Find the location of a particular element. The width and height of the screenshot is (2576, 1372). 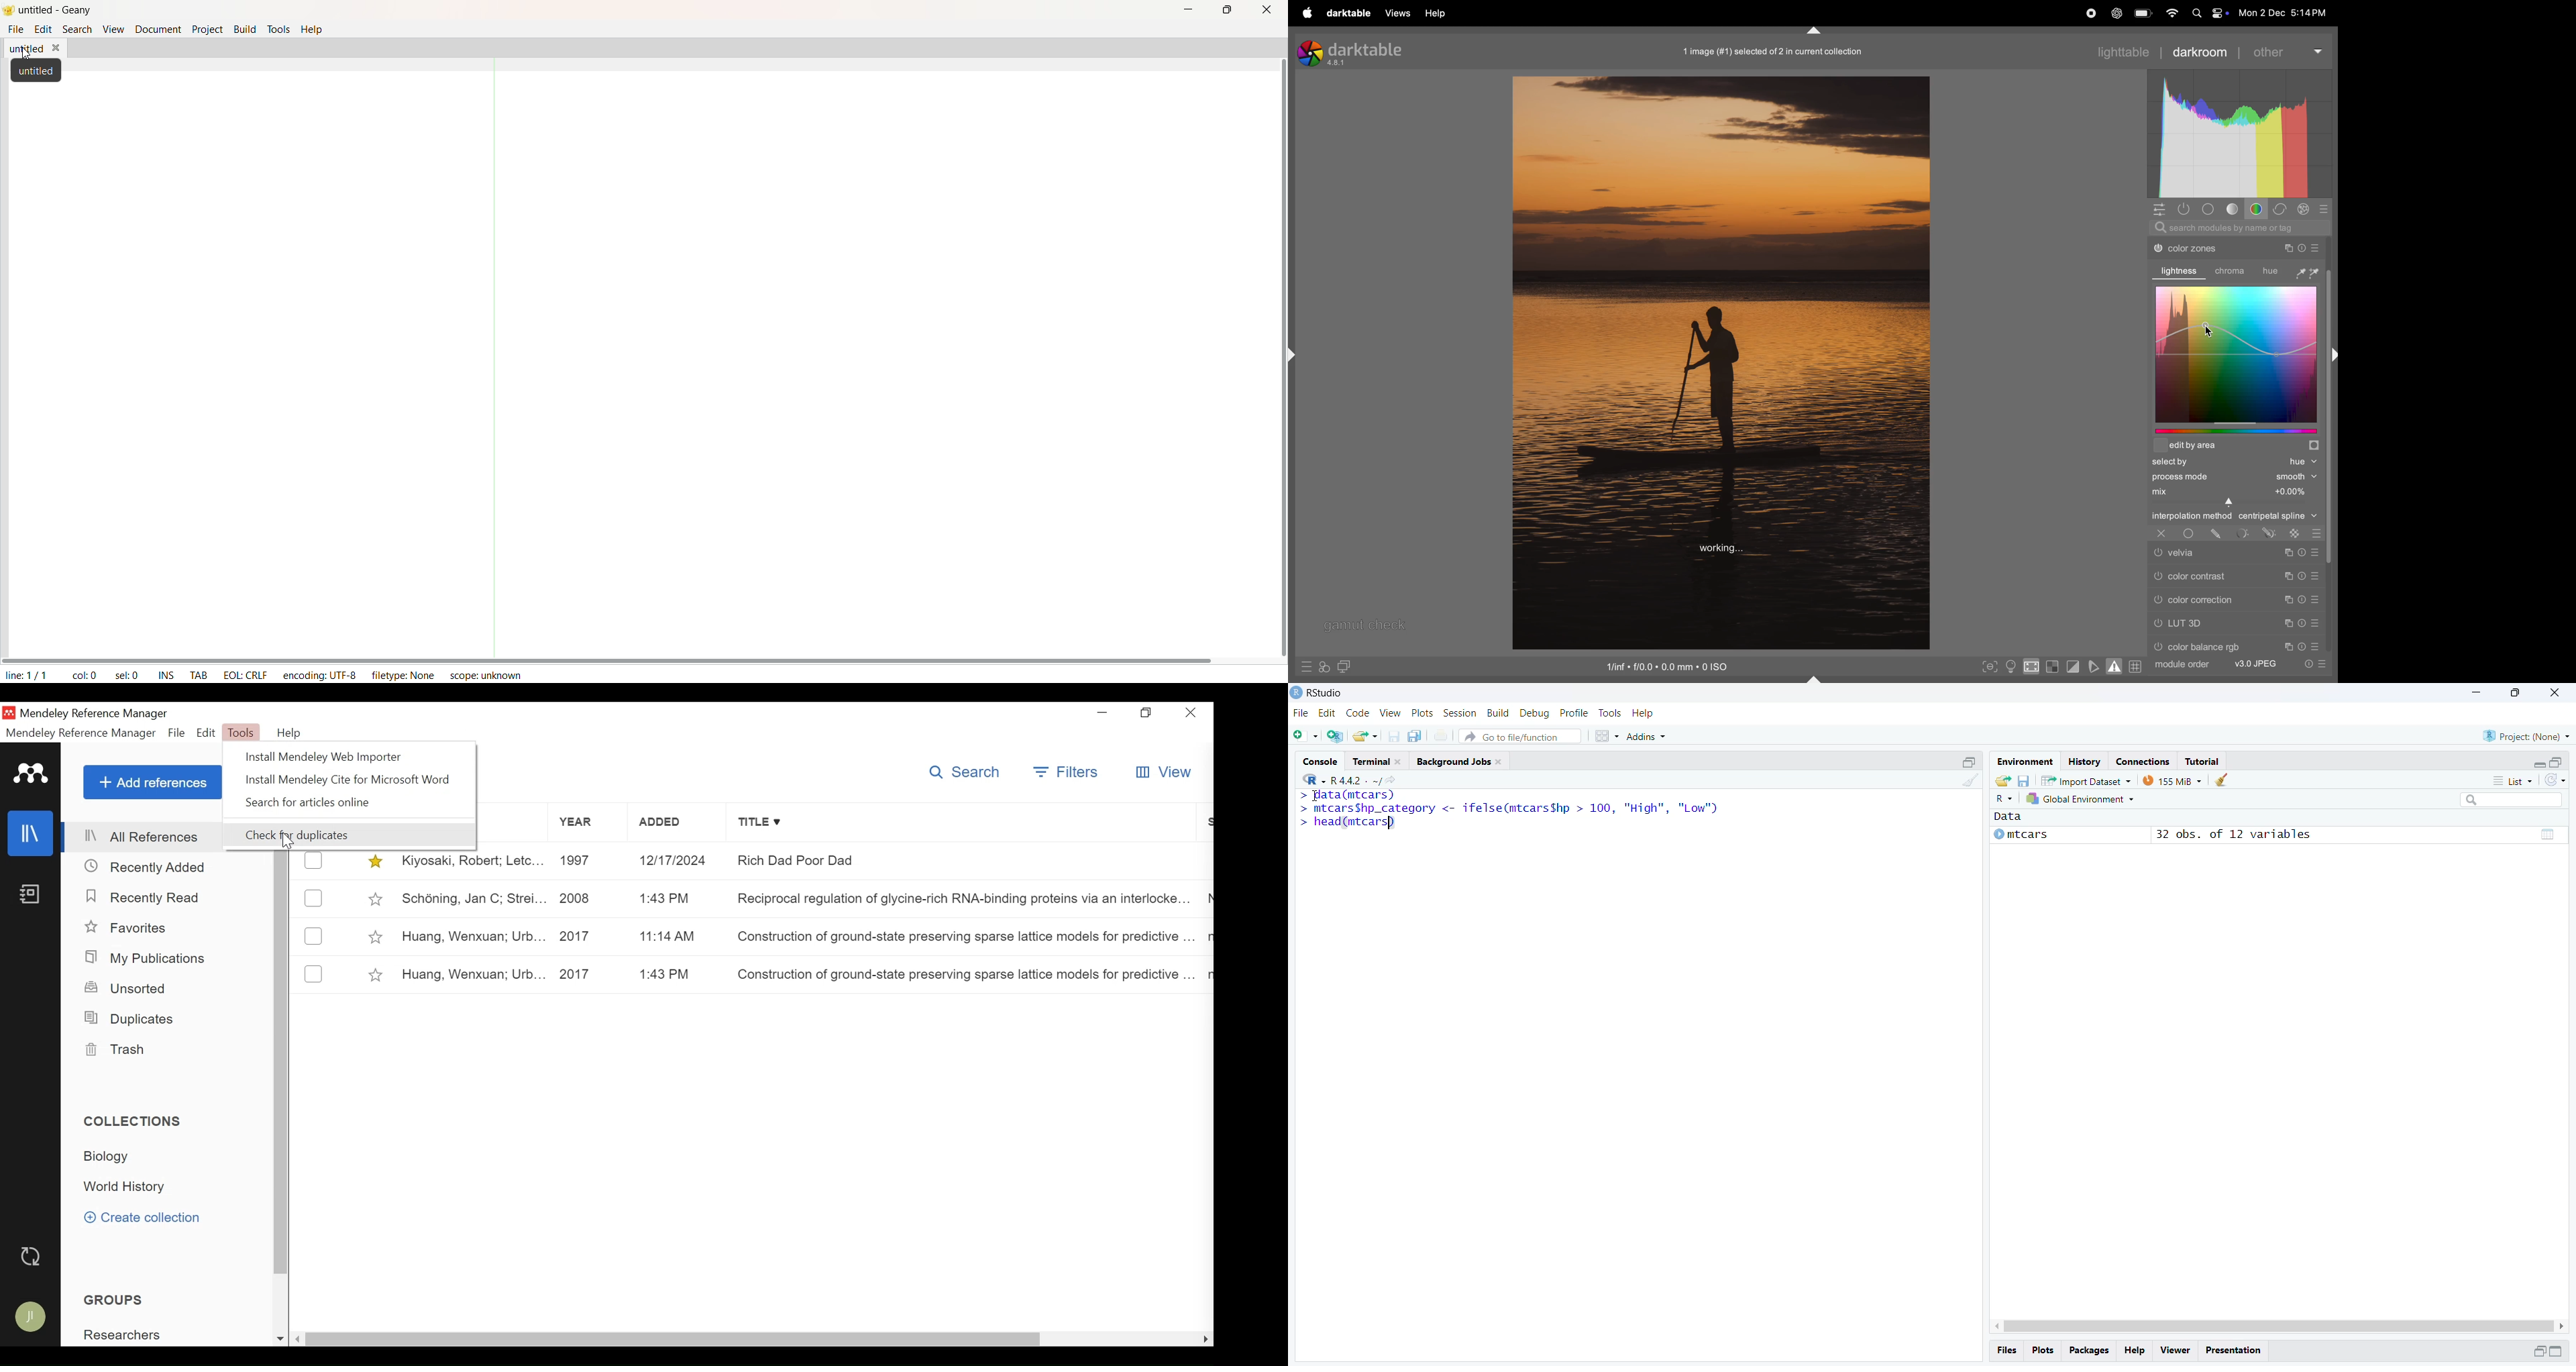

Edit is located at coordinates (1328, 714).